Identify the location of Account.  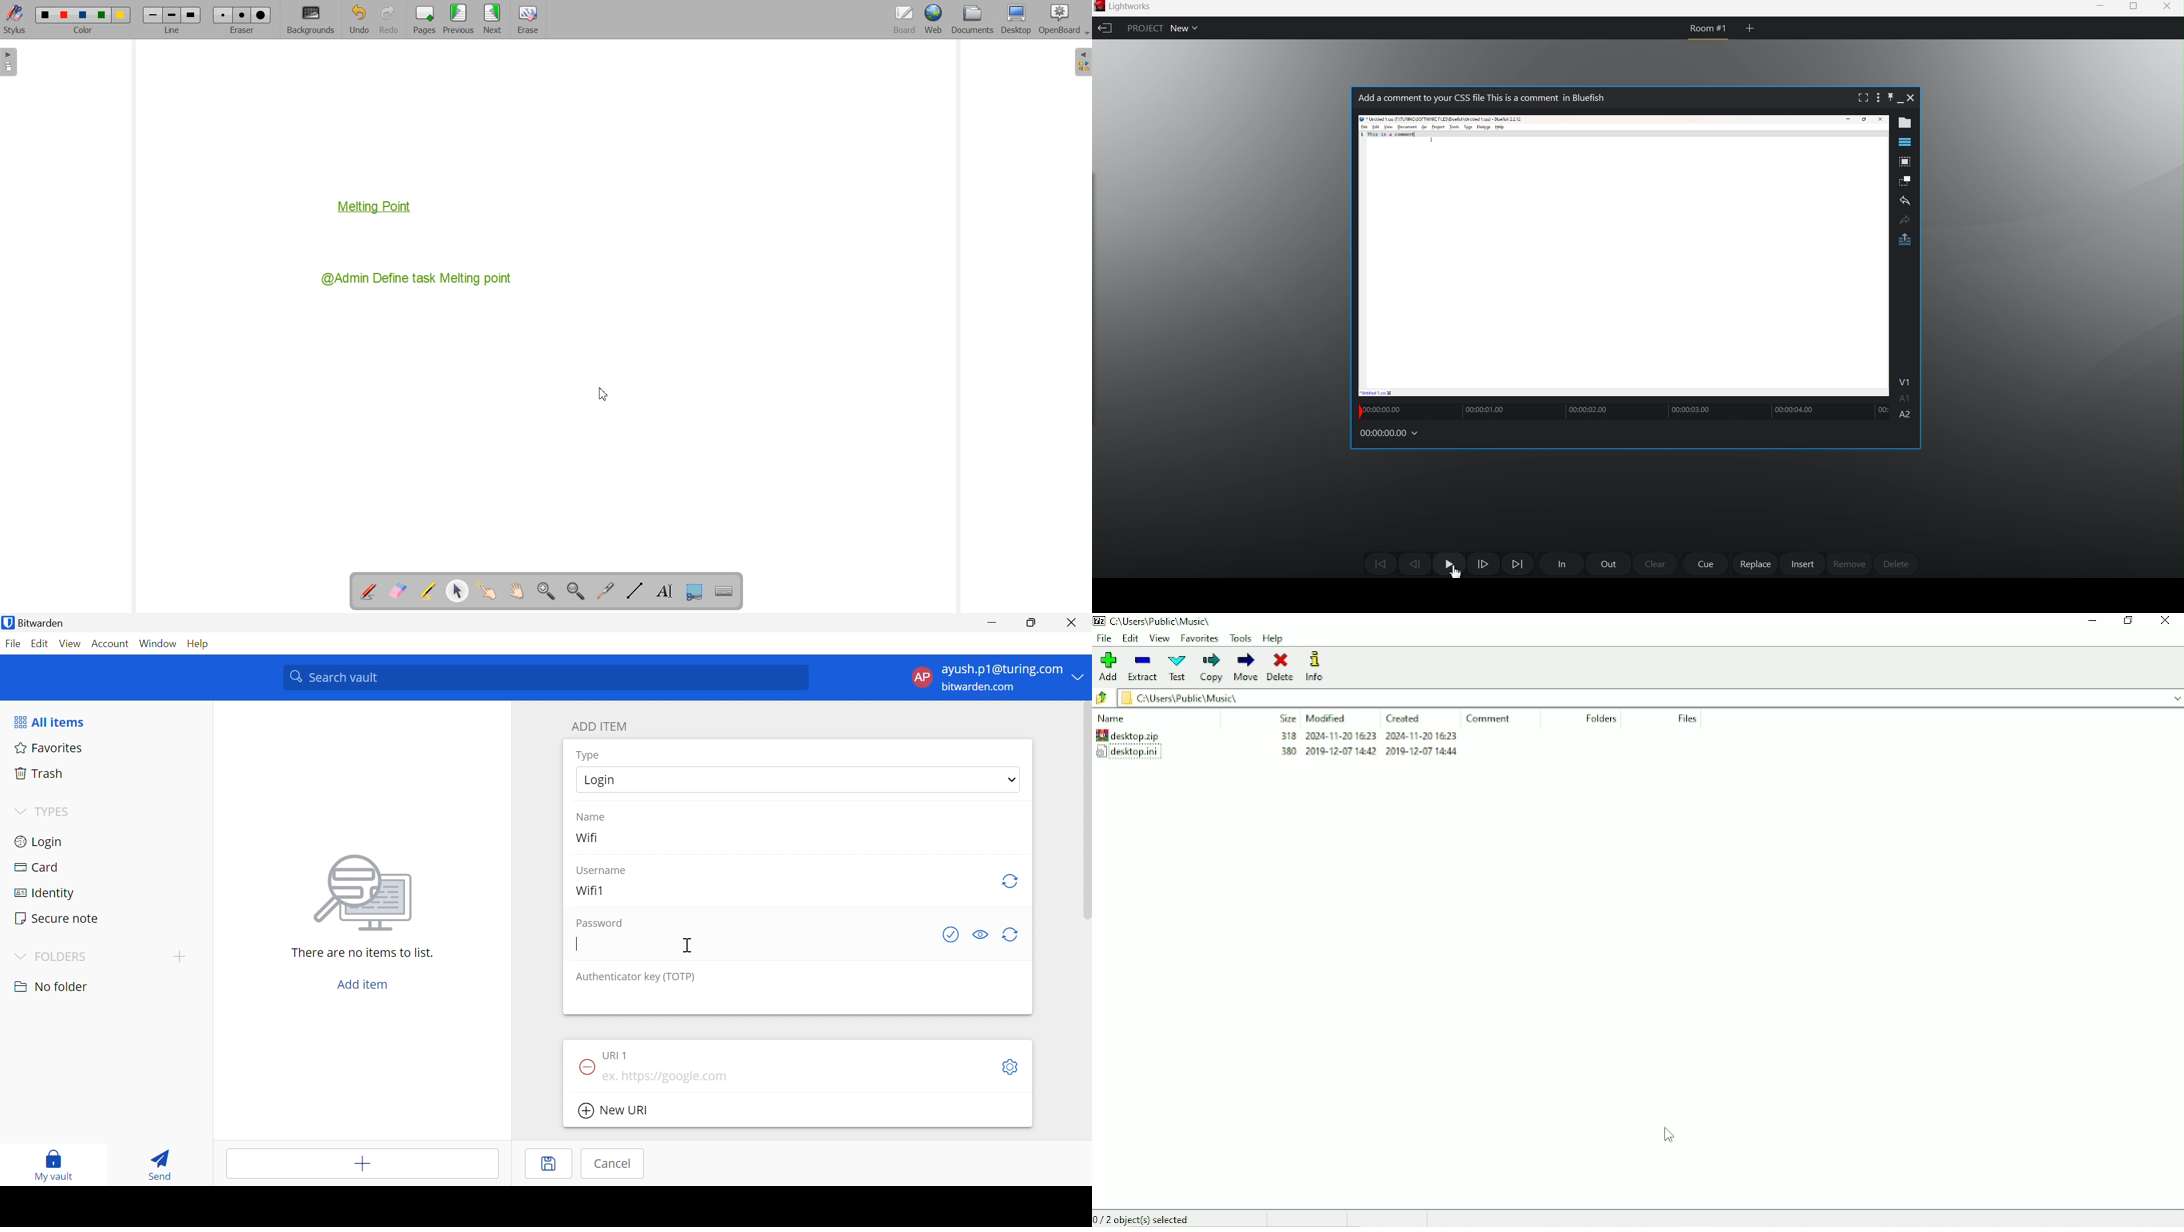
(111, 646).